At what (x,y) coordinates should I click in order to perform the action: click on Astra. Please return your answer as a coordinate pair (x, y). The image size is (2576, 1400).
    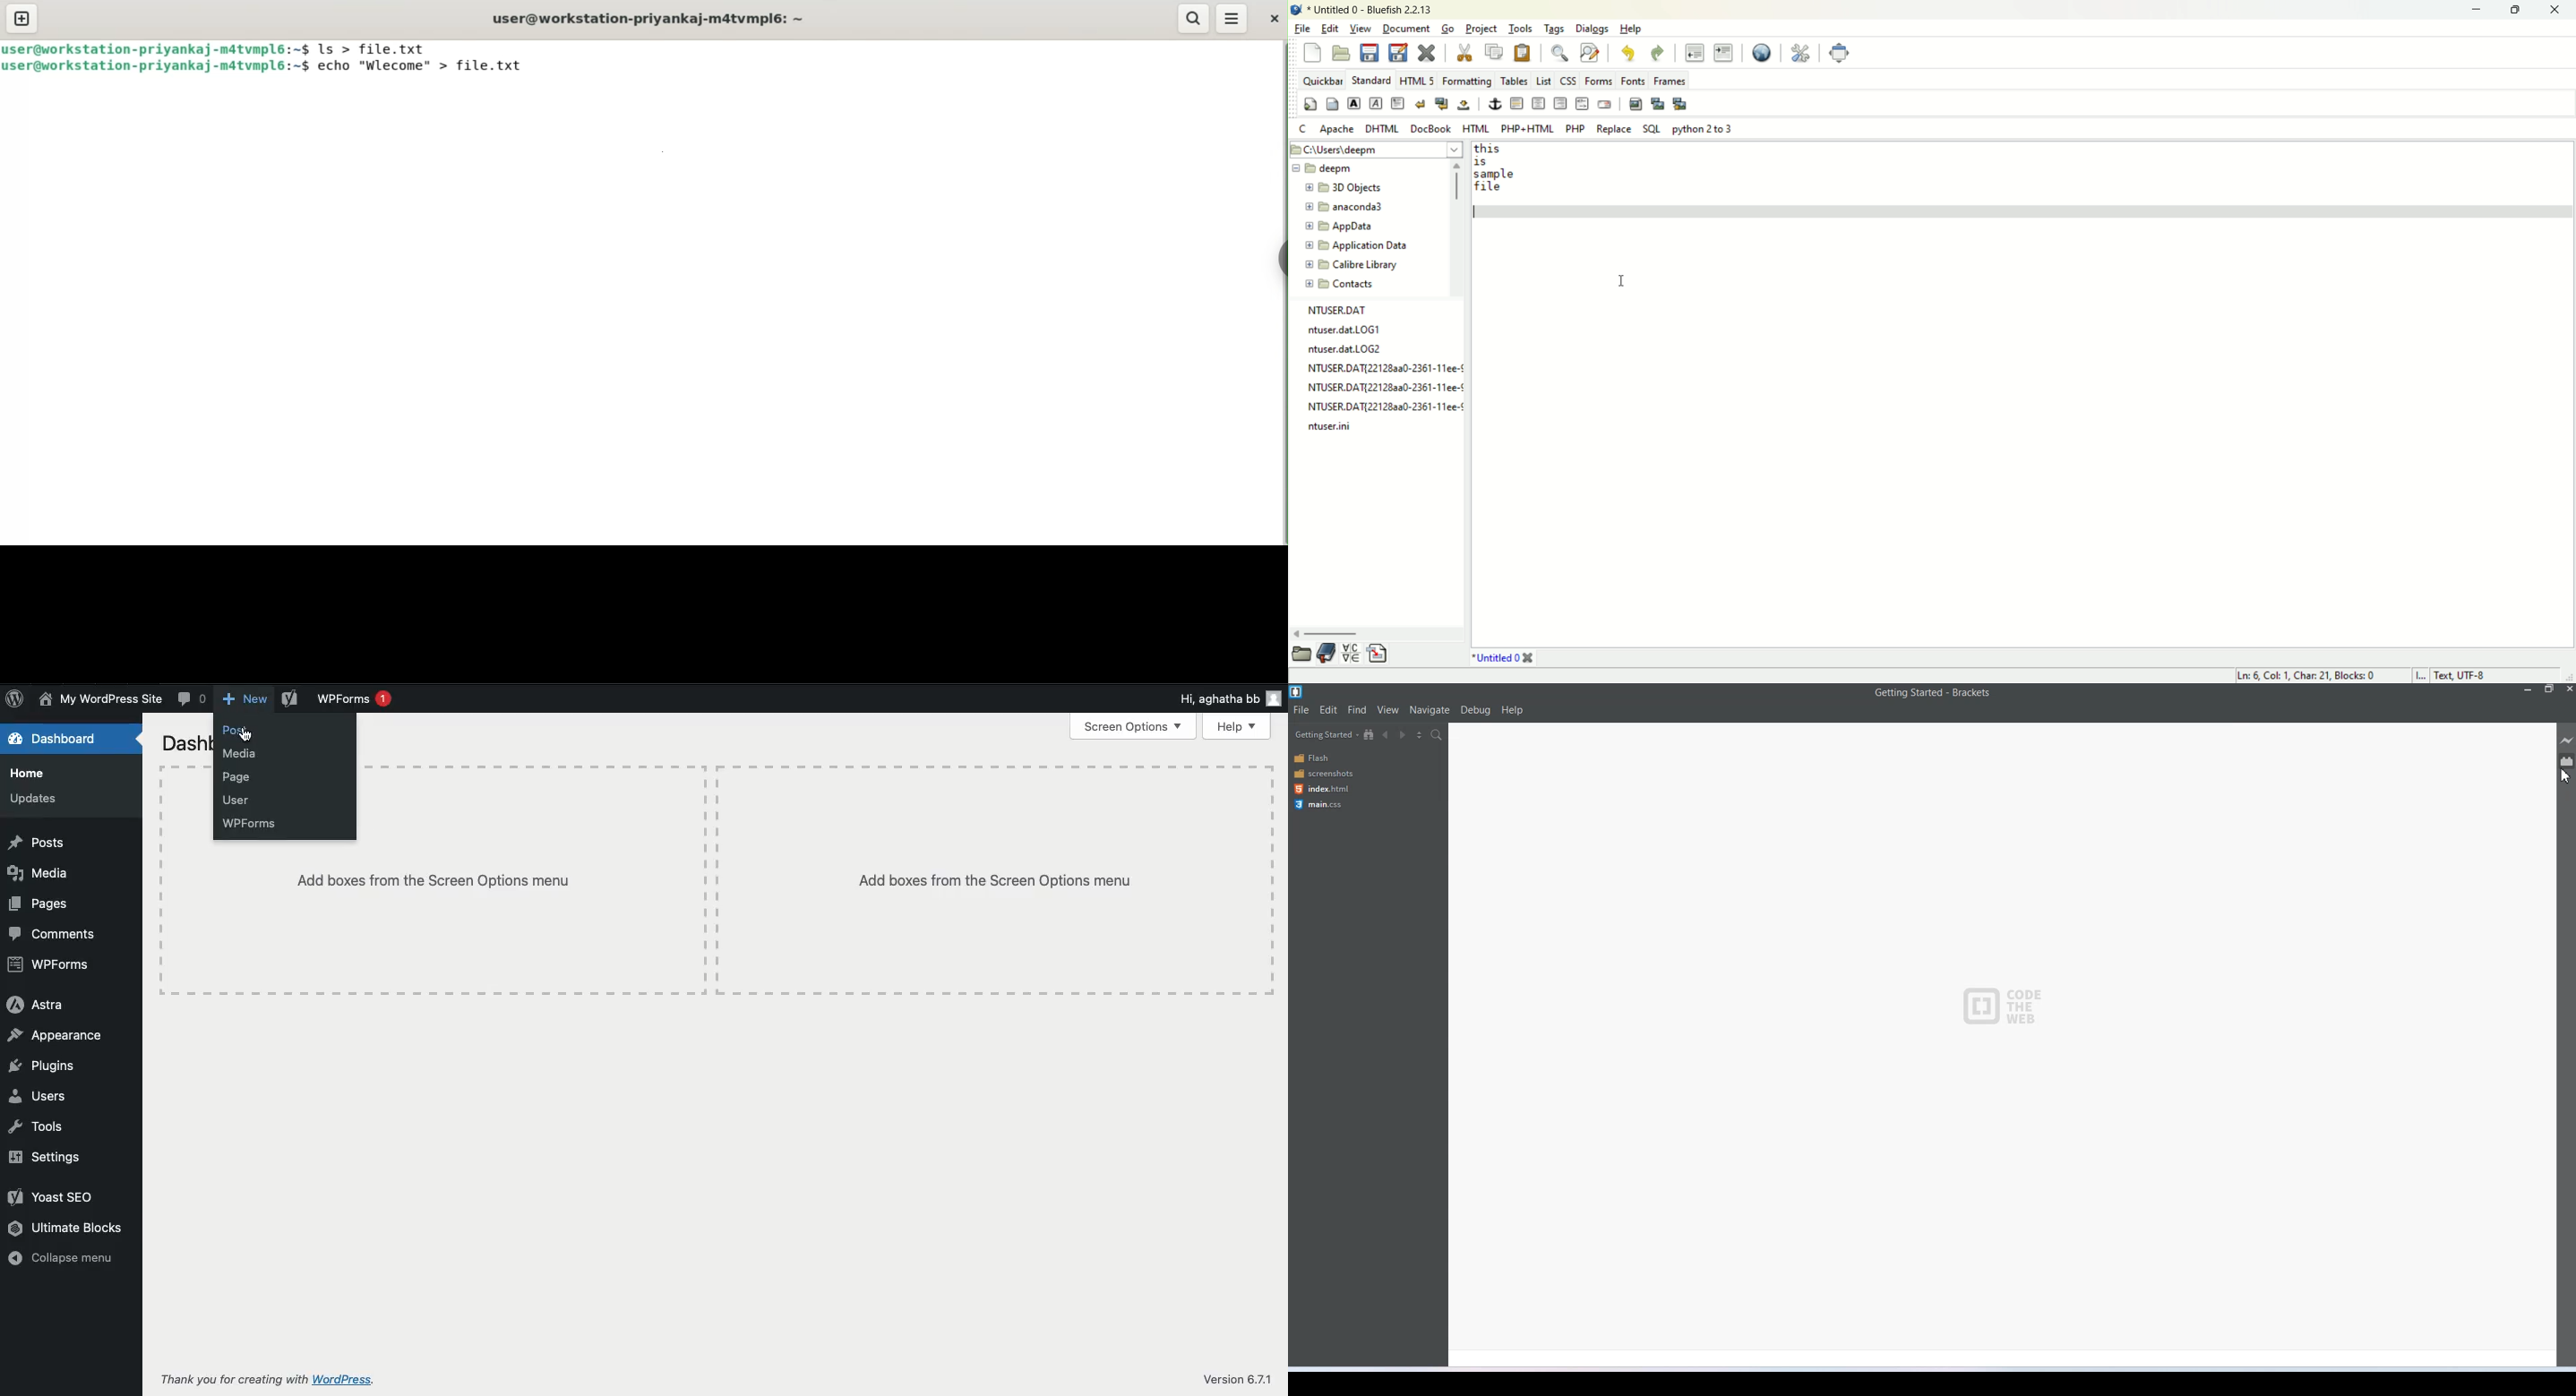
    Looking at the image, I should click on (37, 1005).